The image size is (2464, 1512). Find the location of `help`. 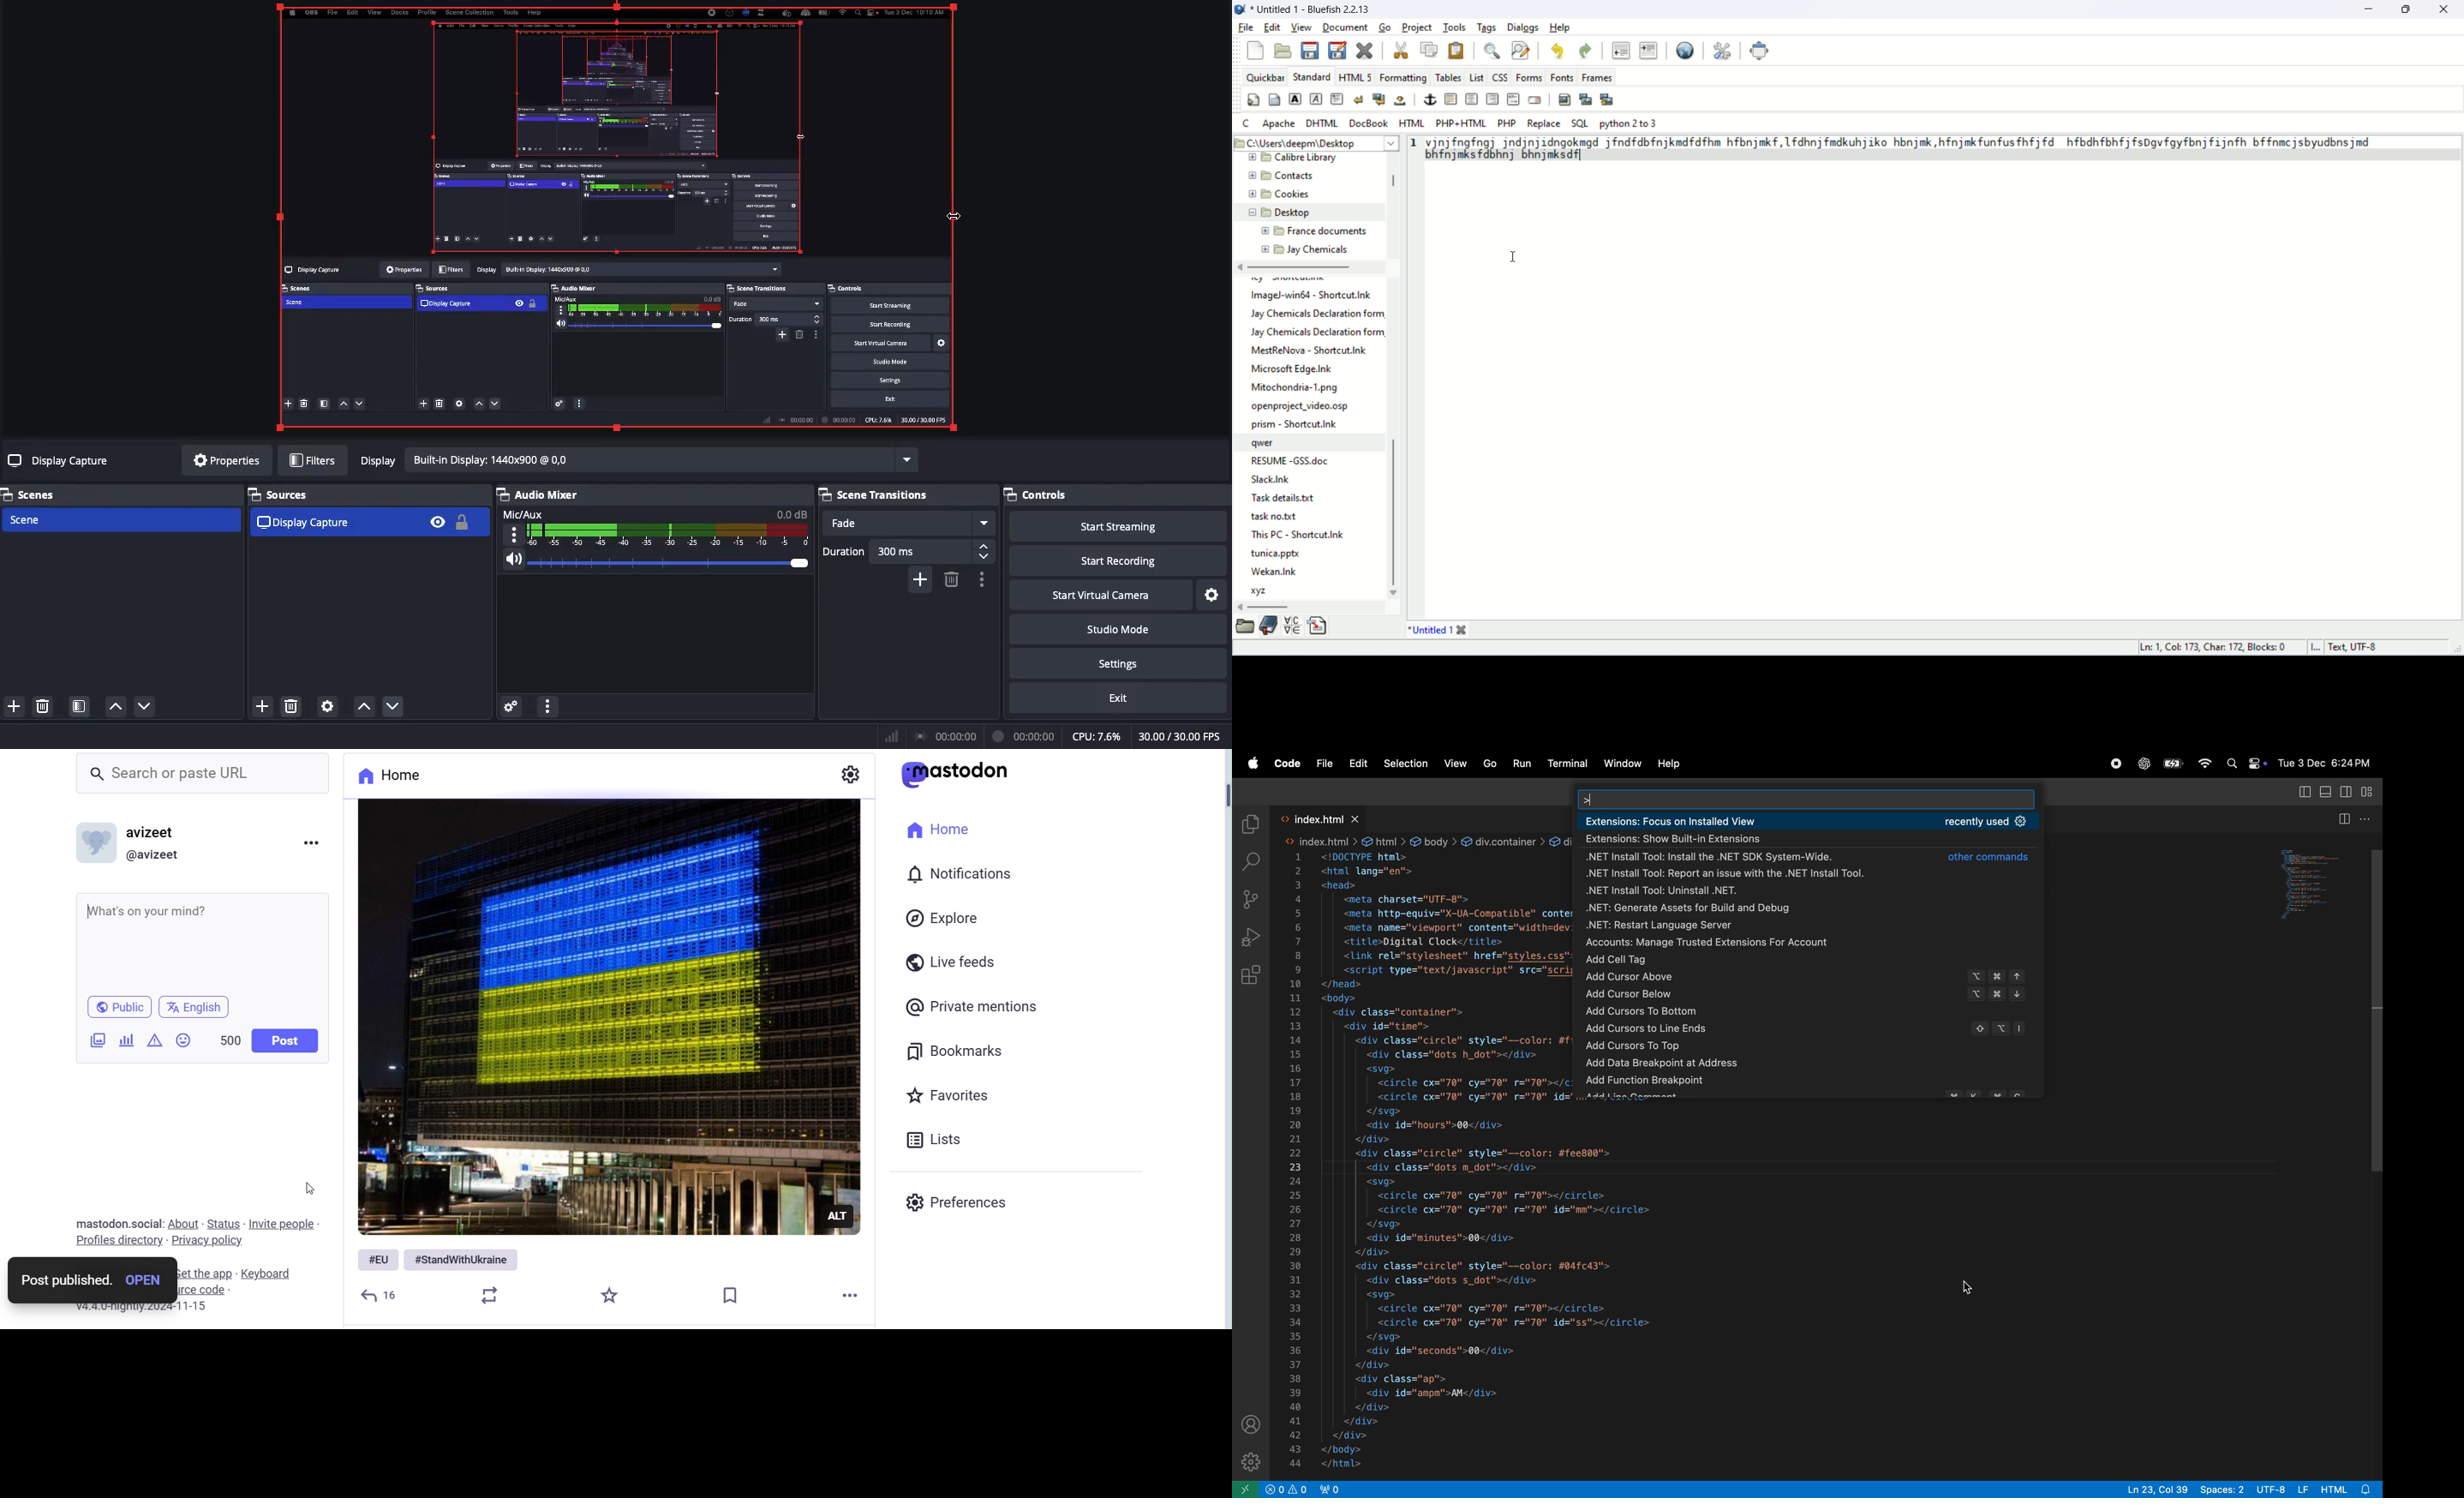

help is located at coordinates (1673, 763).